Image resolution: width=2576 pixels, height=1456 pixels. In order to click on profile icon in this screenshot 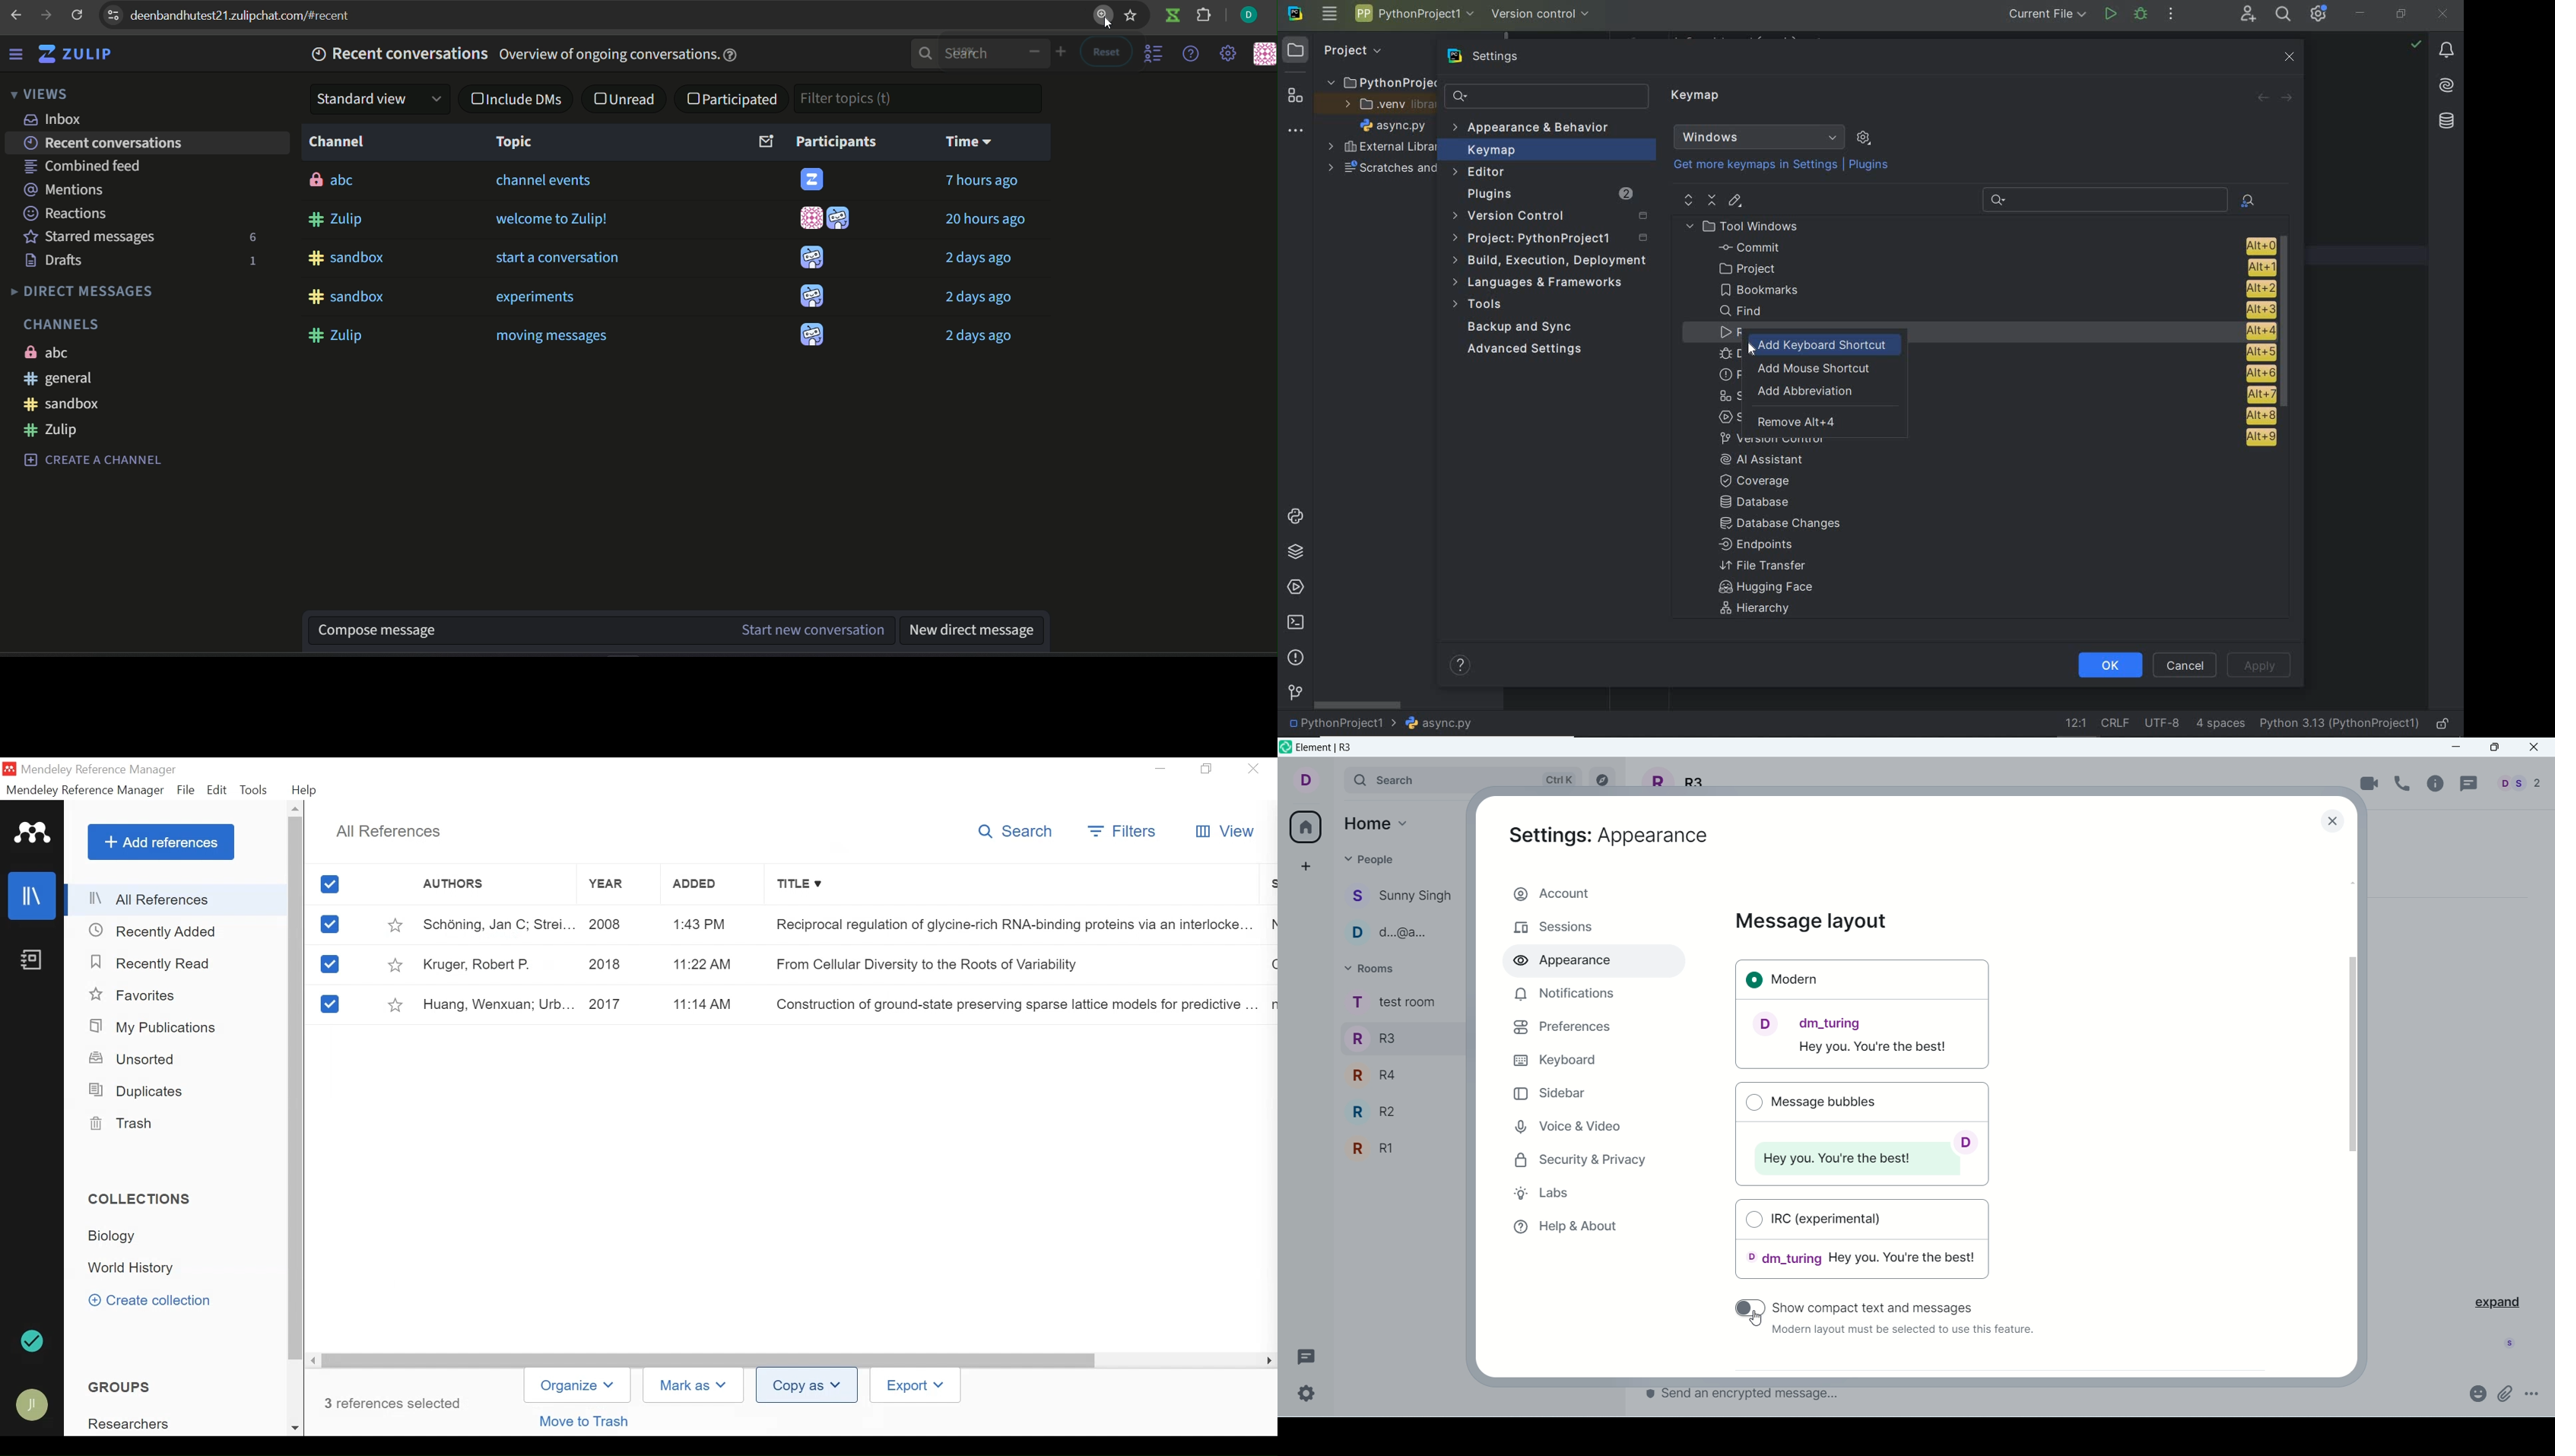, I will do `click(1249, 16)`.